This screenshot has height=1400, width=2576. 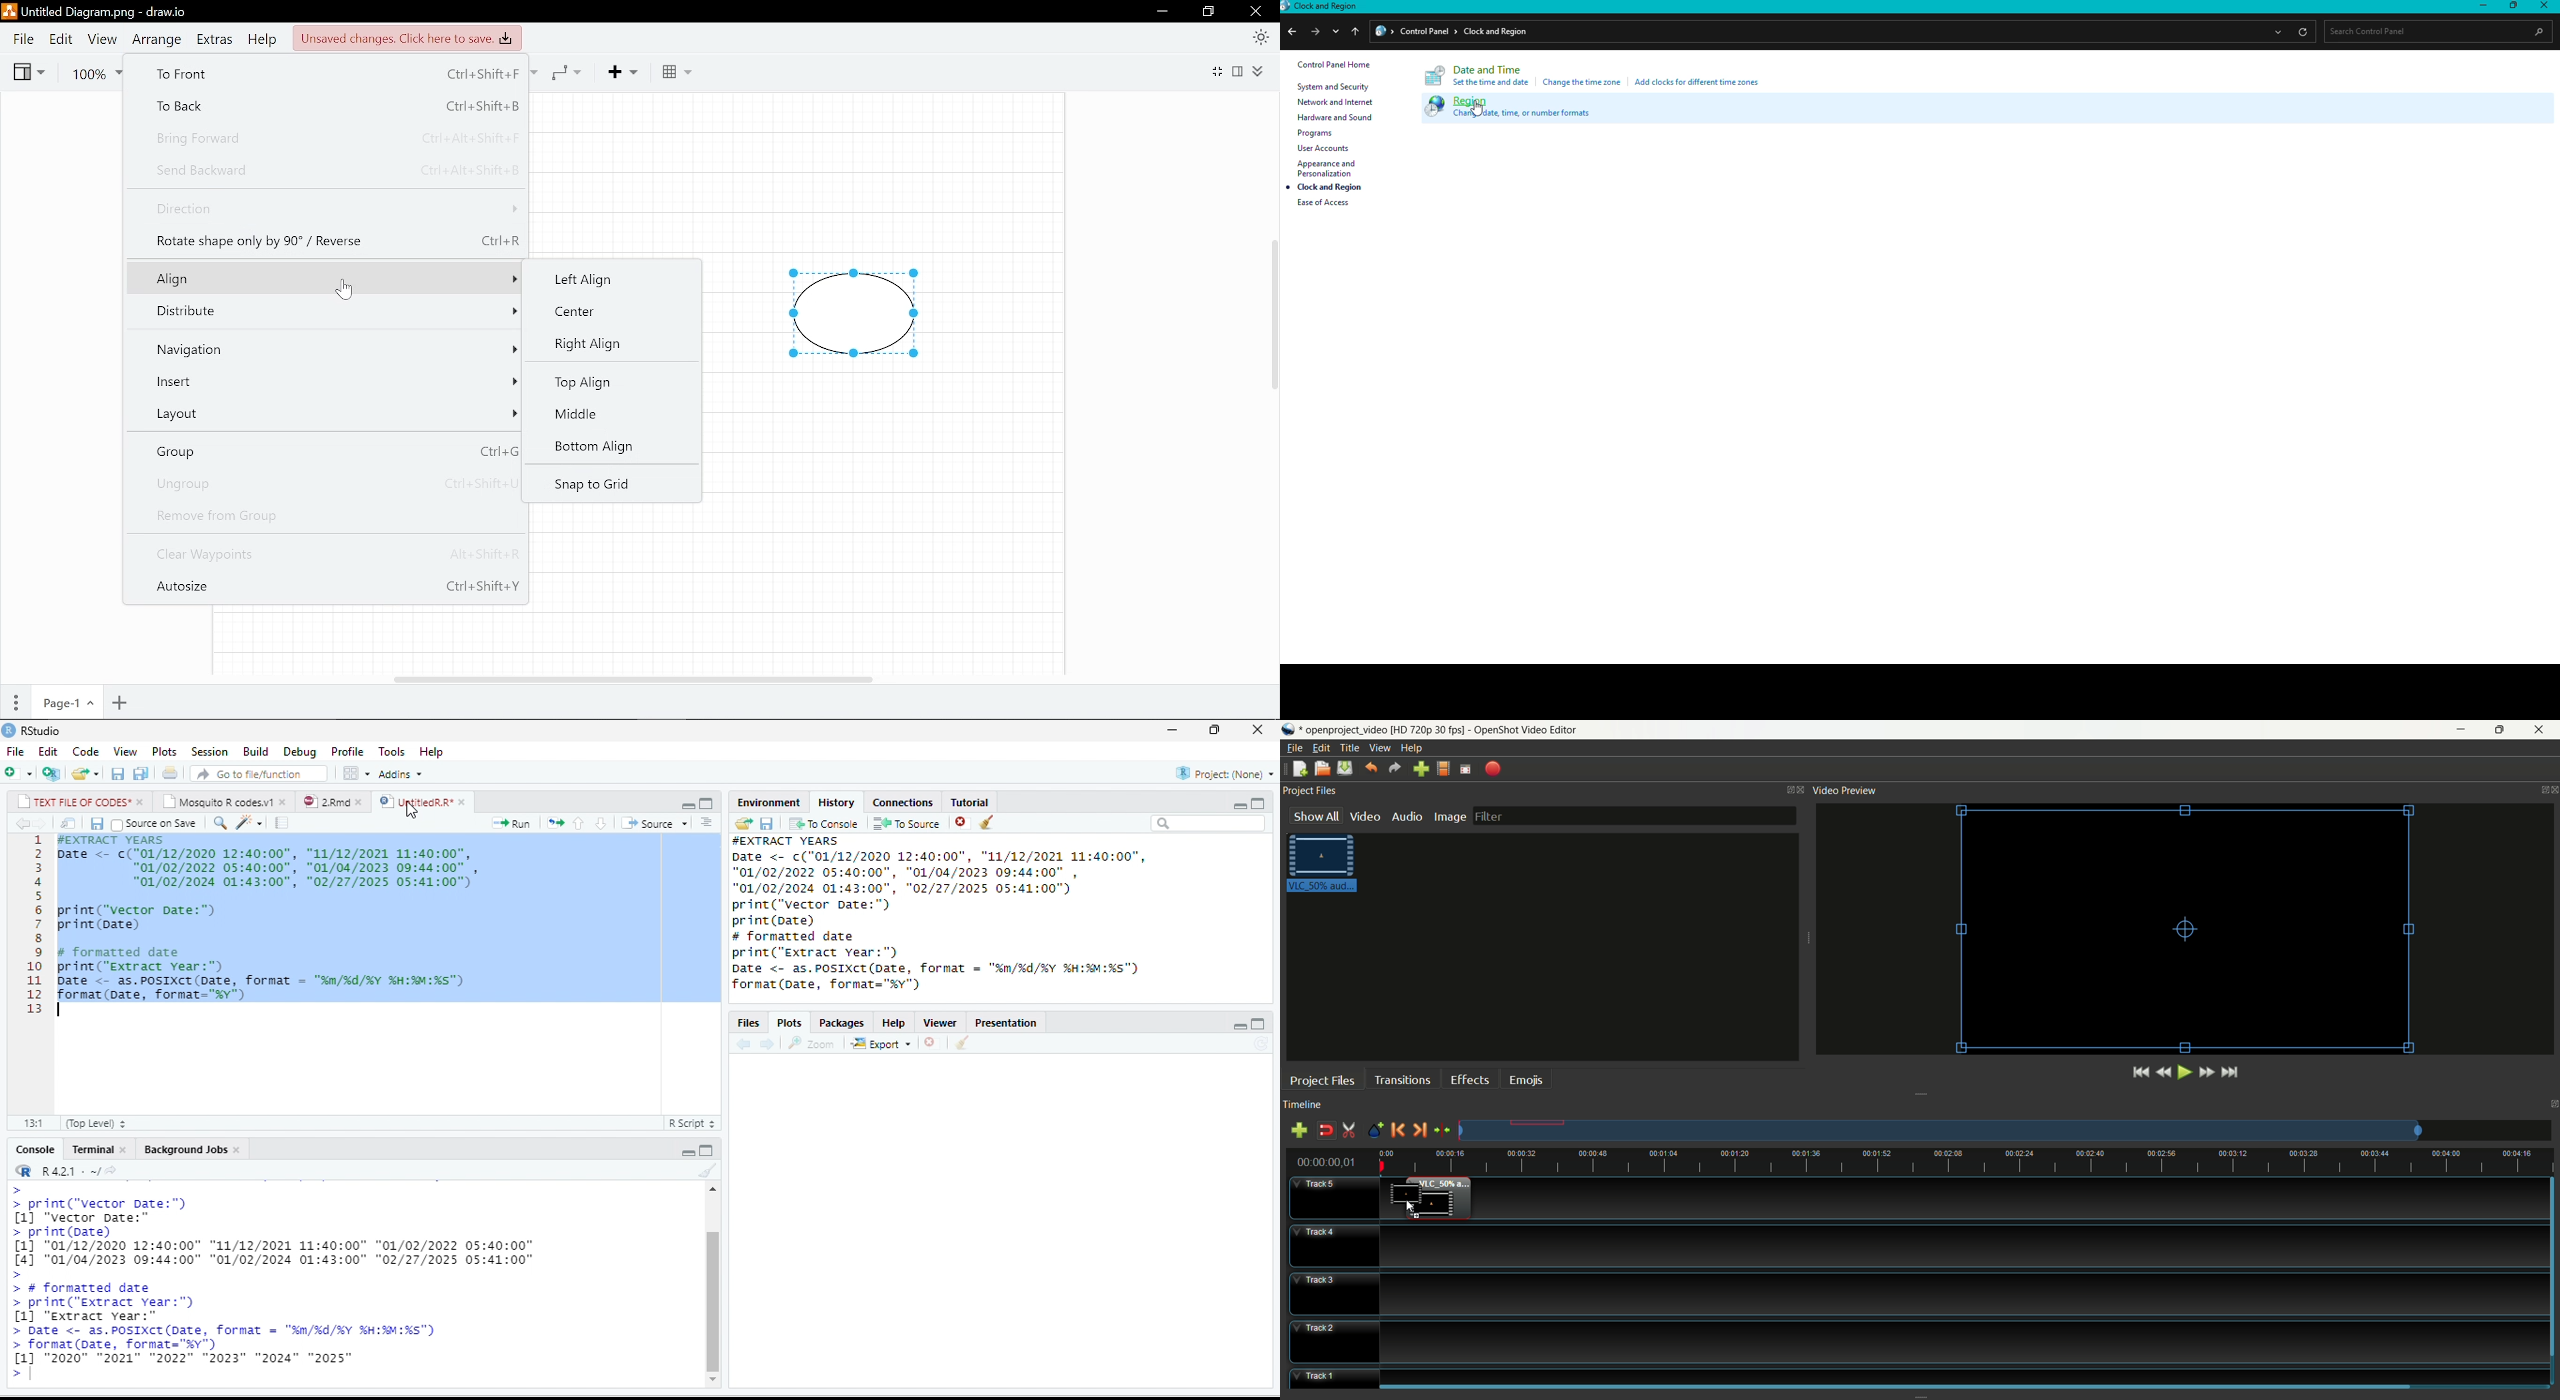 I want to click on scroll up, so click(x=711, y=1190).